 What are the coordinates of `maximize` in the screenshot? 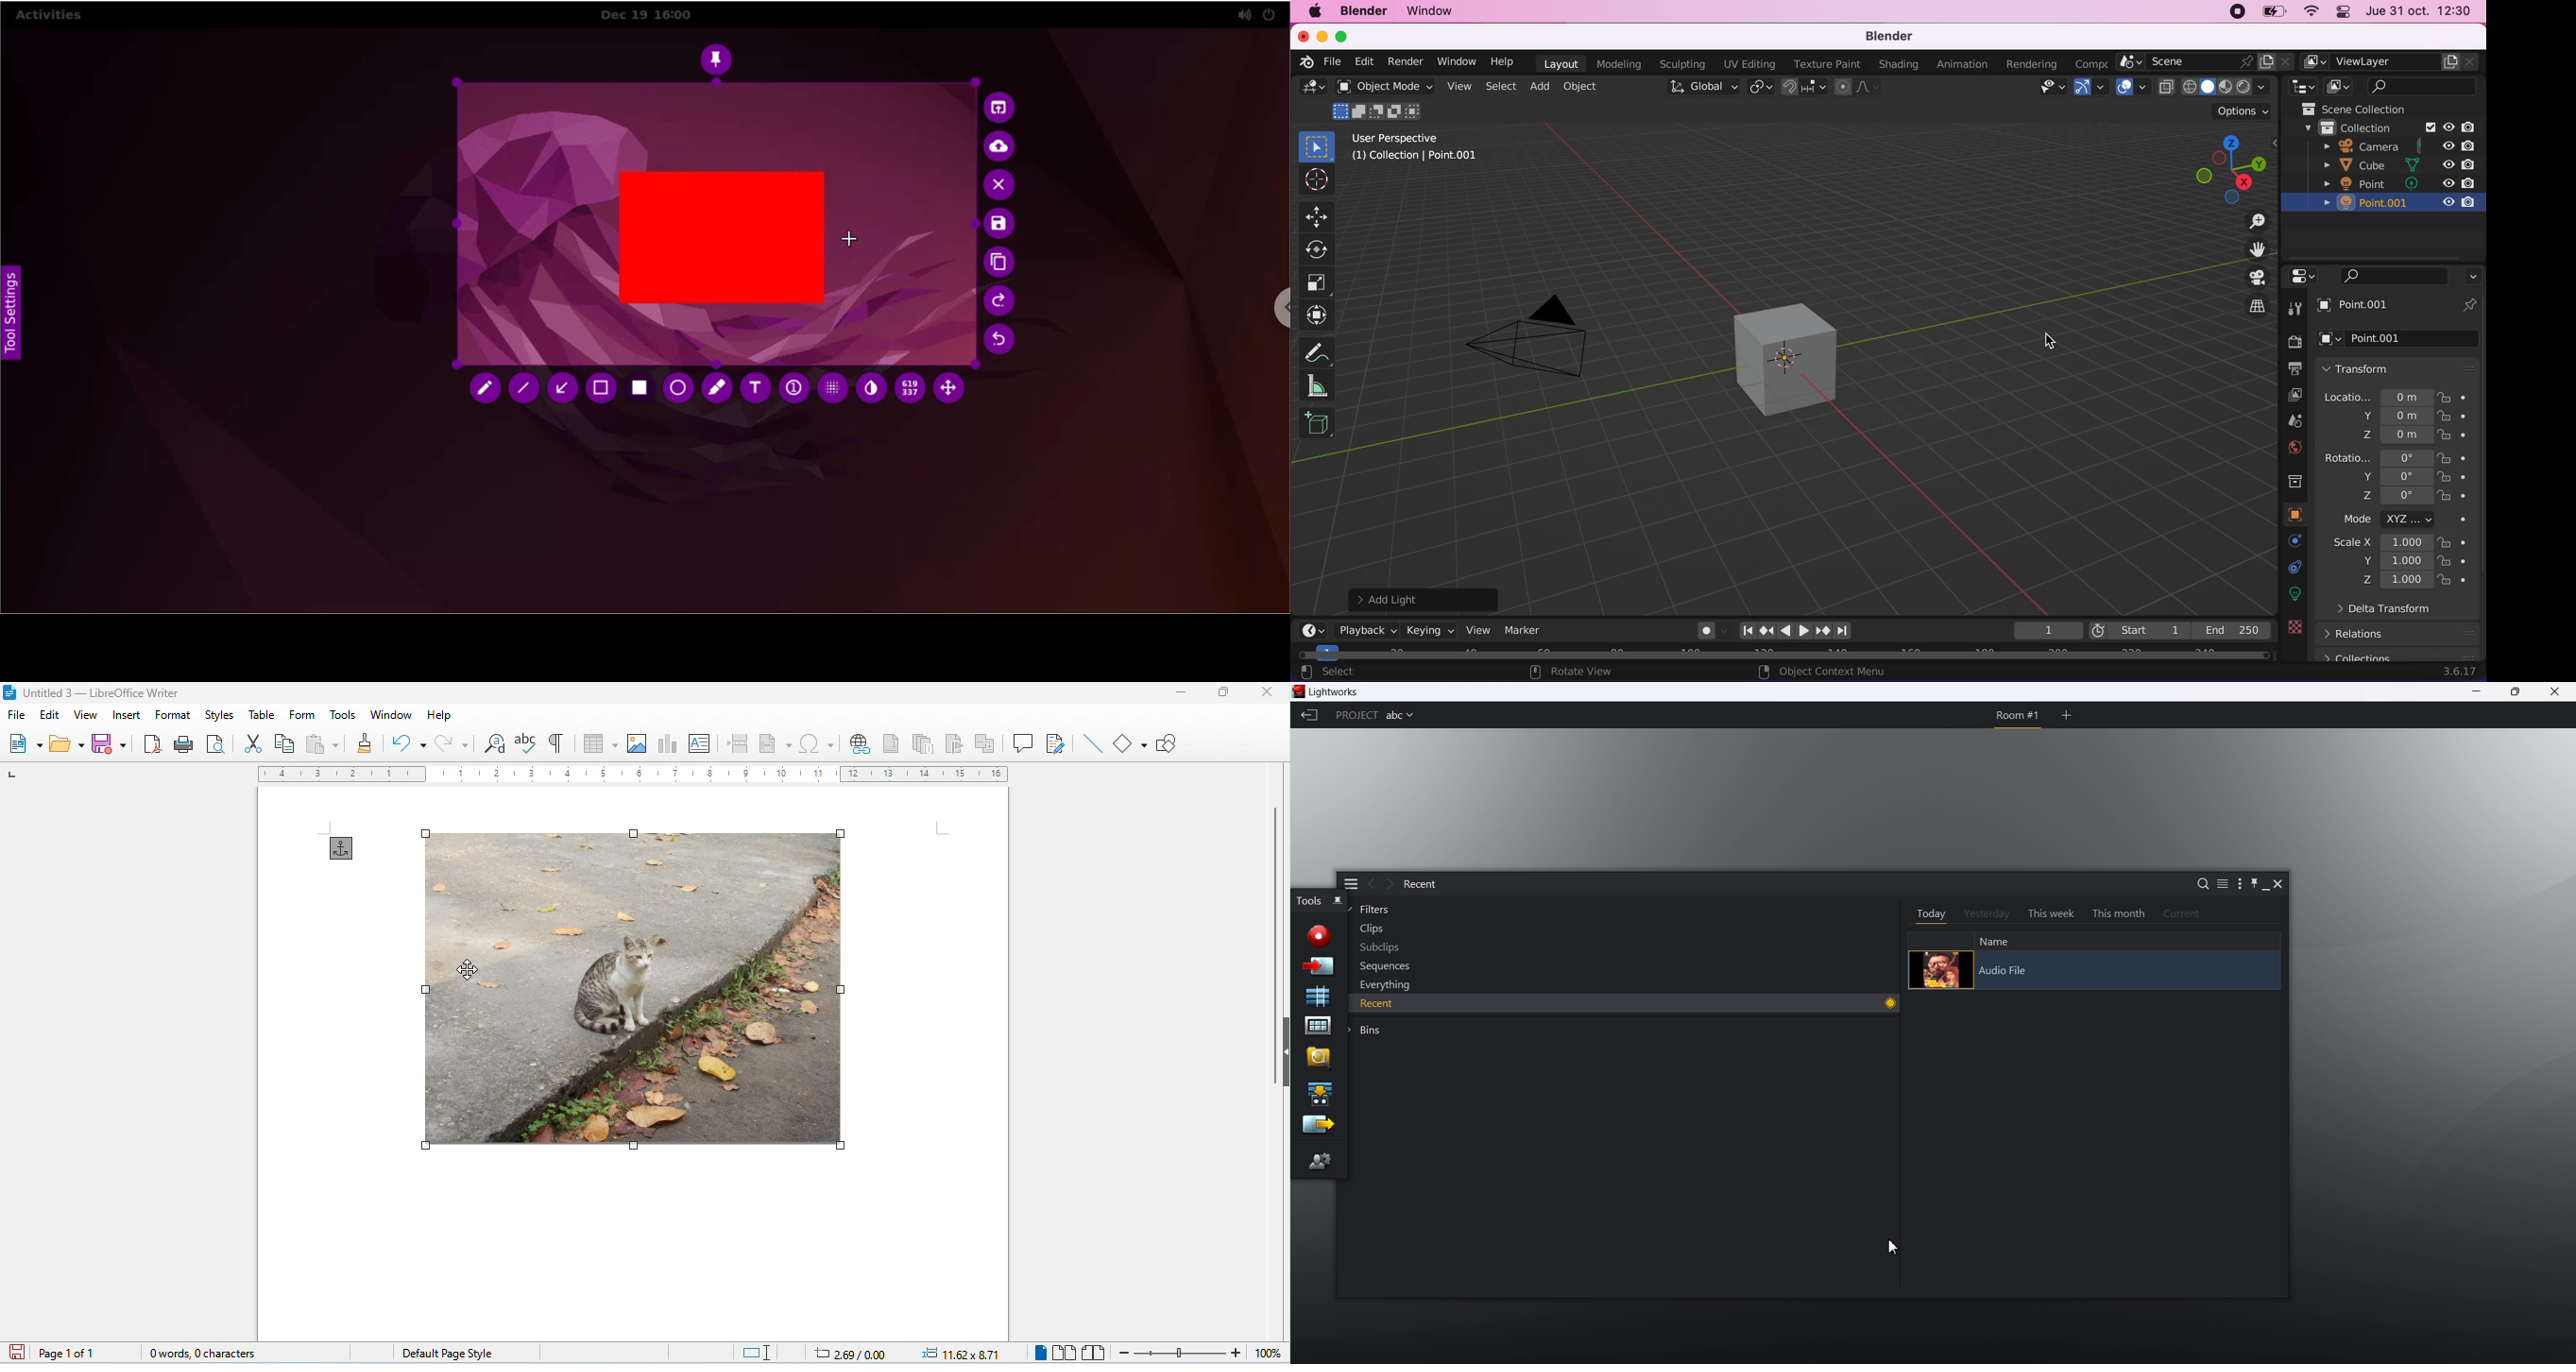 It's located at (1221, 693).